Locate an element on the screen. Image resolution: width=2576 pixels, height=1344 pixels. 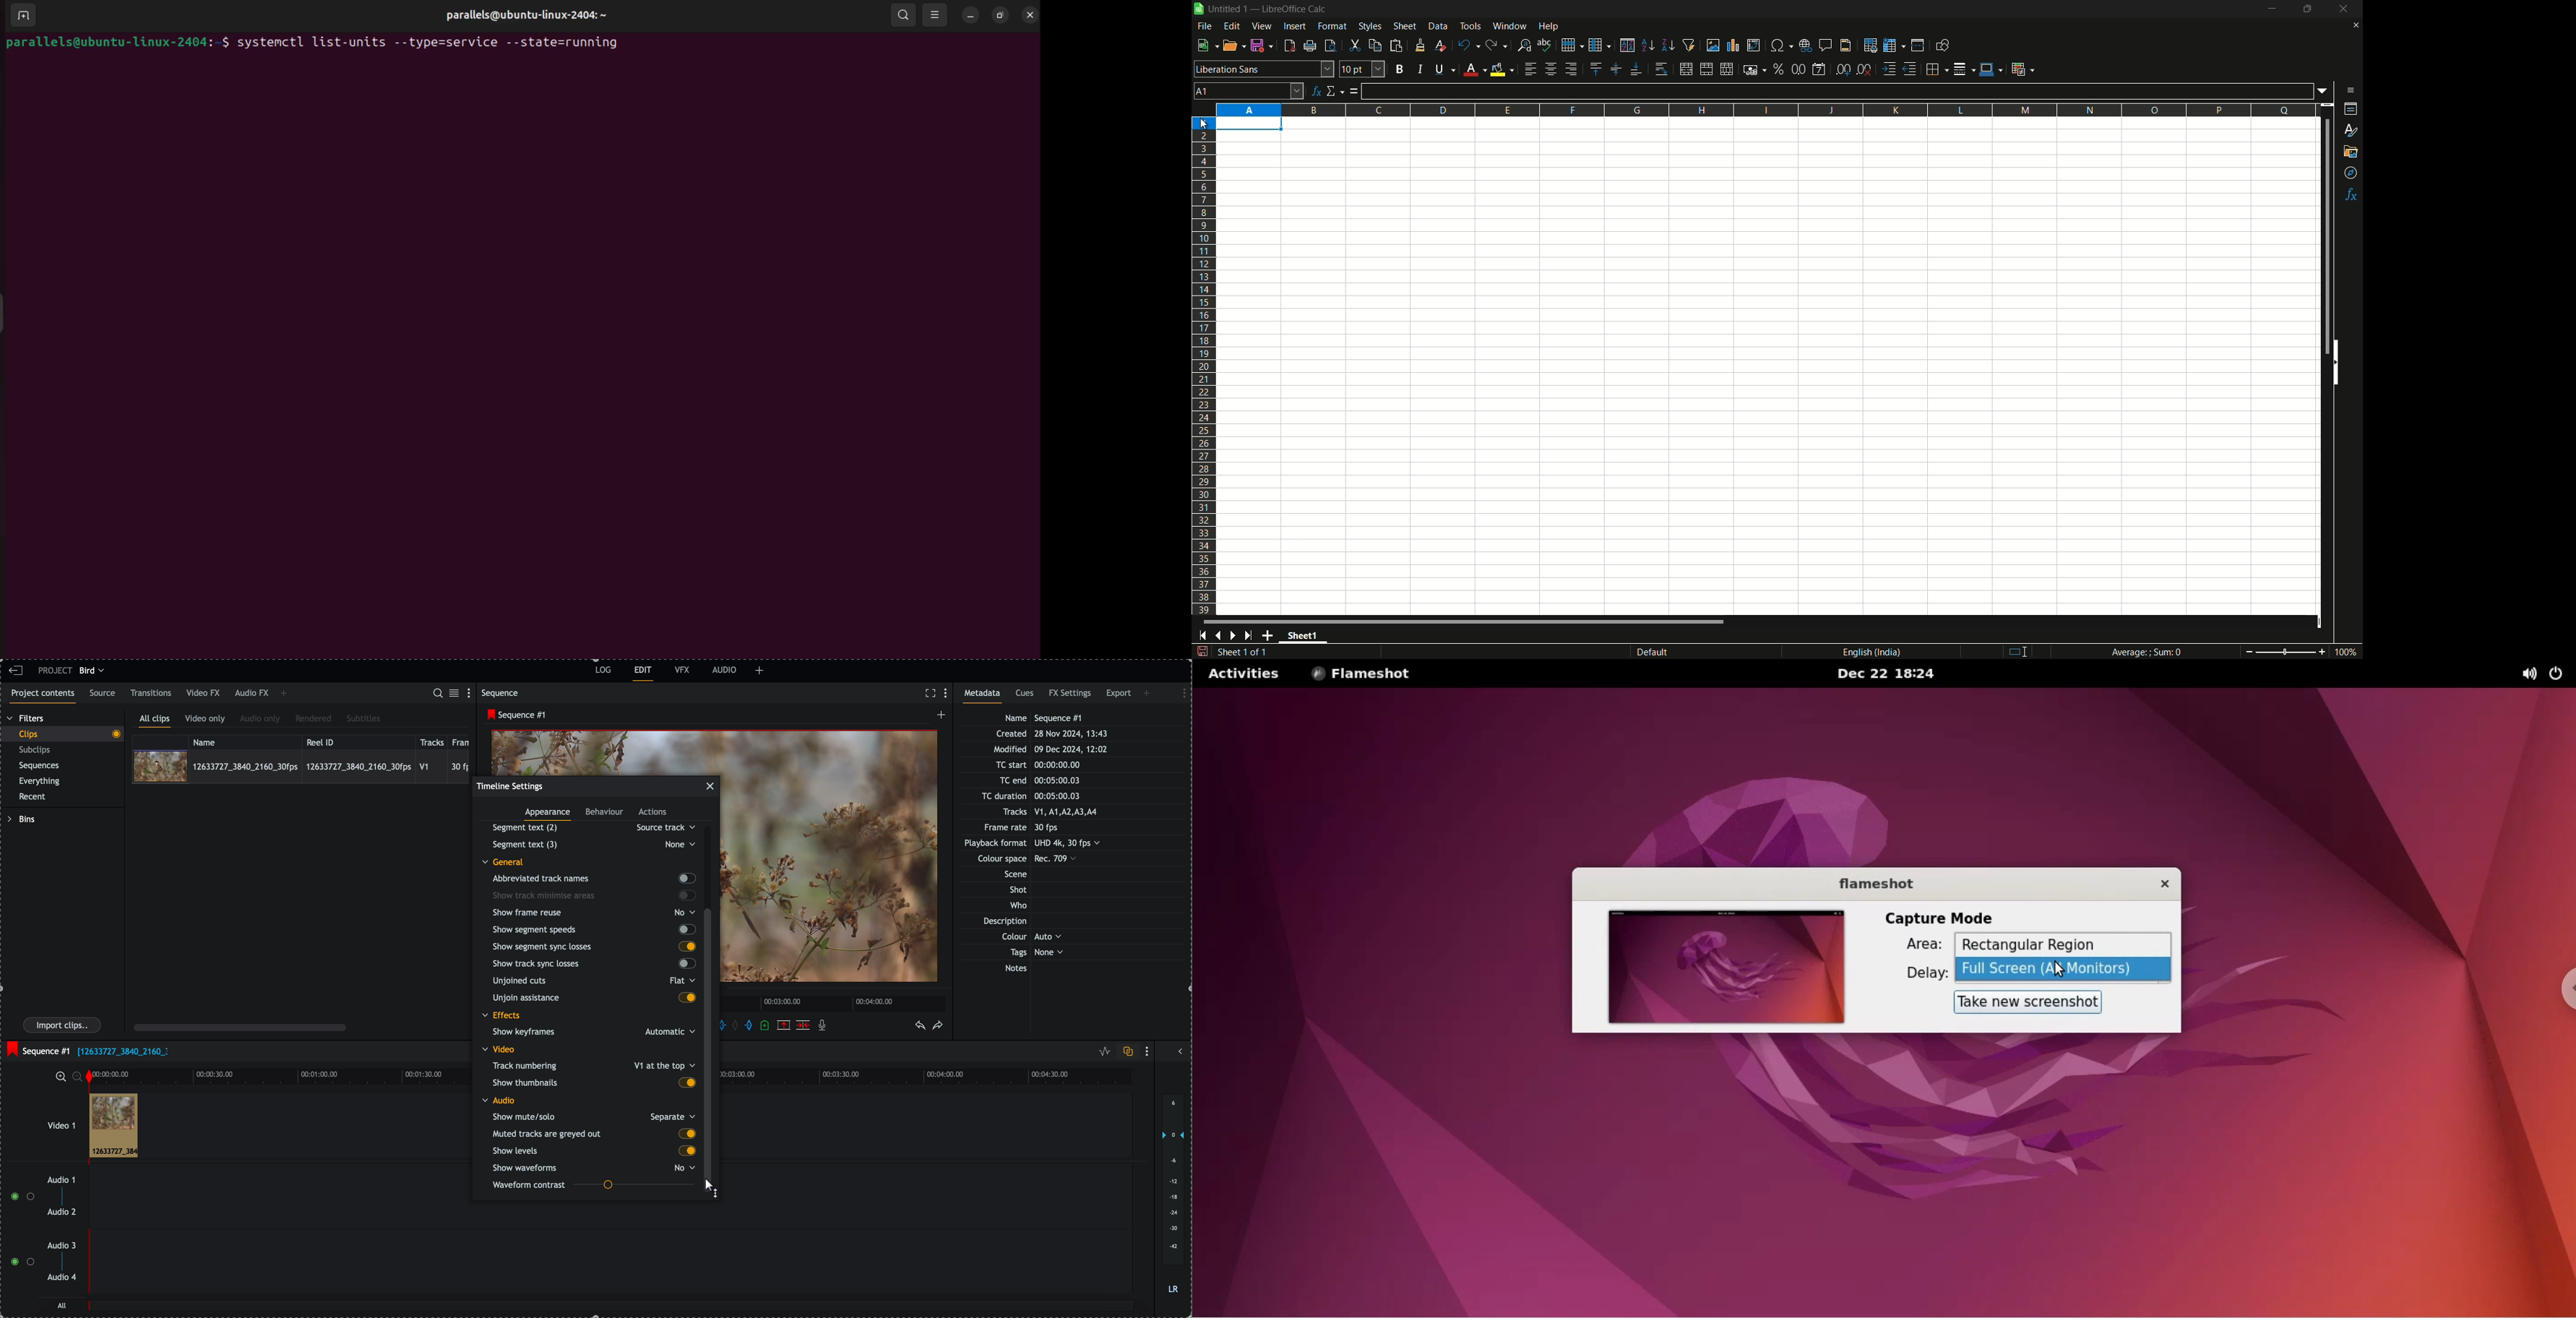
insert chart is located at coordinates (1733, 45).